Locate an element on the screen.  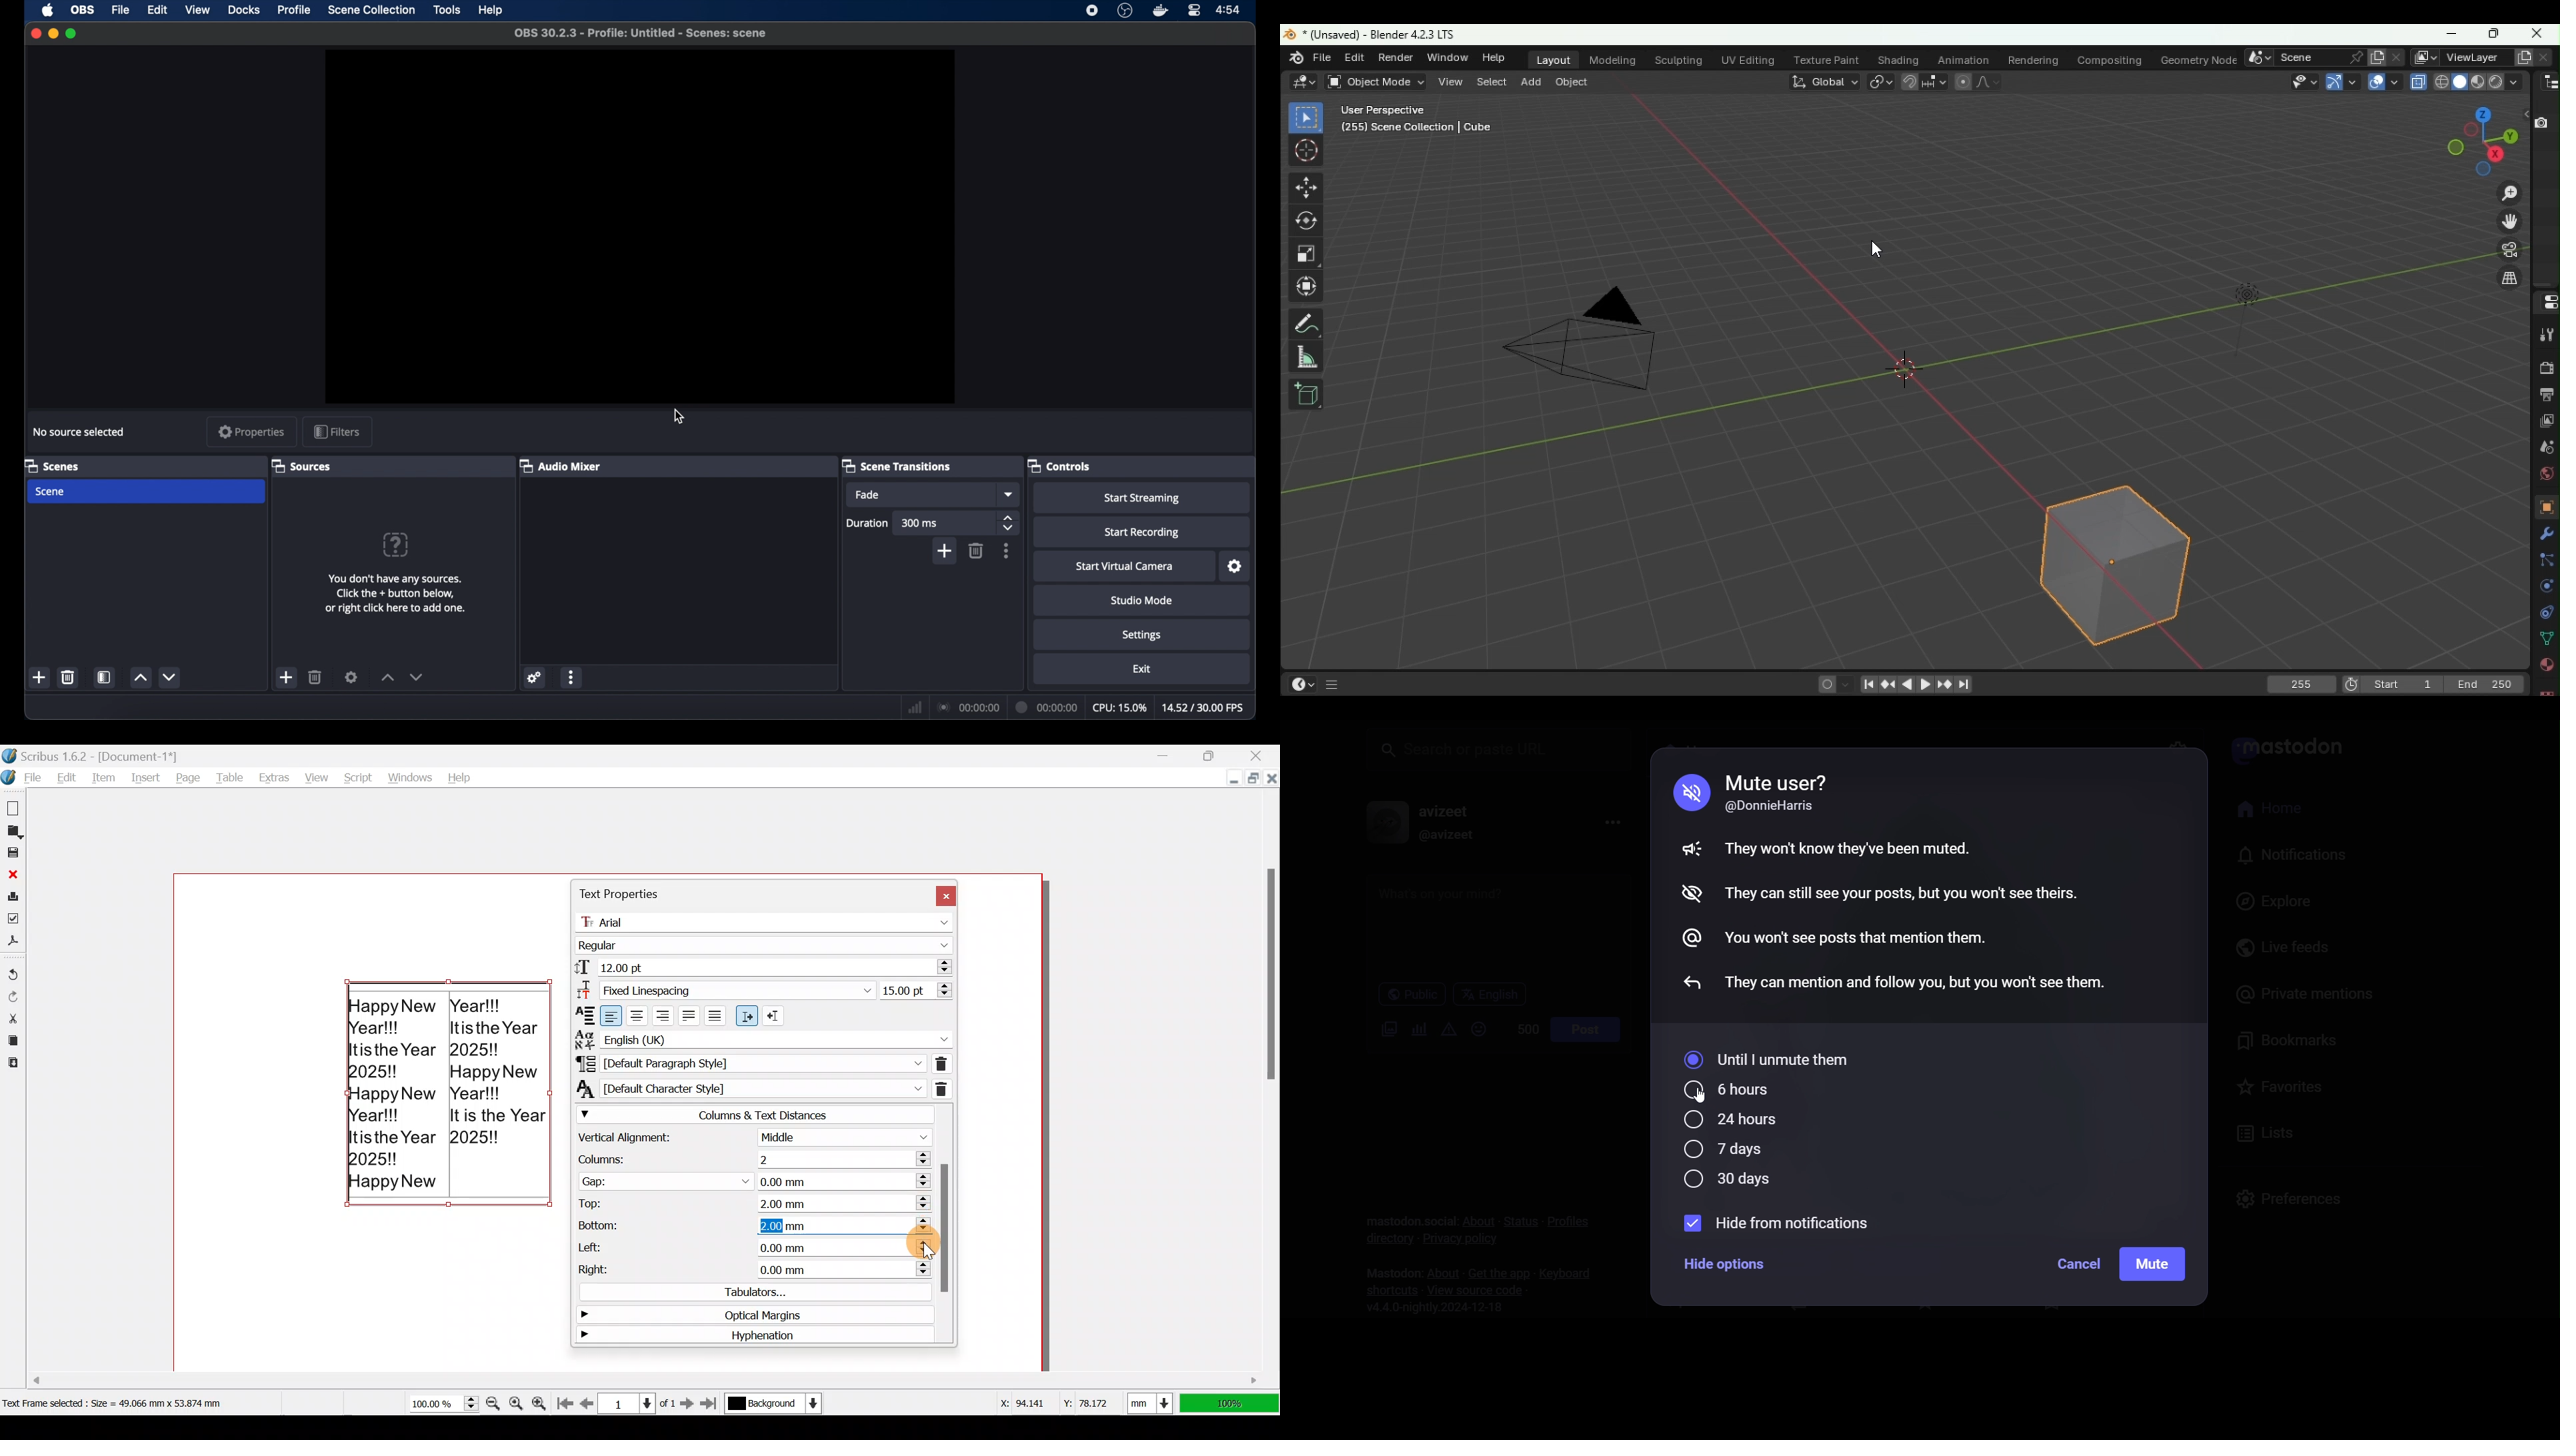
cancel is located at coordinates (2077, 1265).